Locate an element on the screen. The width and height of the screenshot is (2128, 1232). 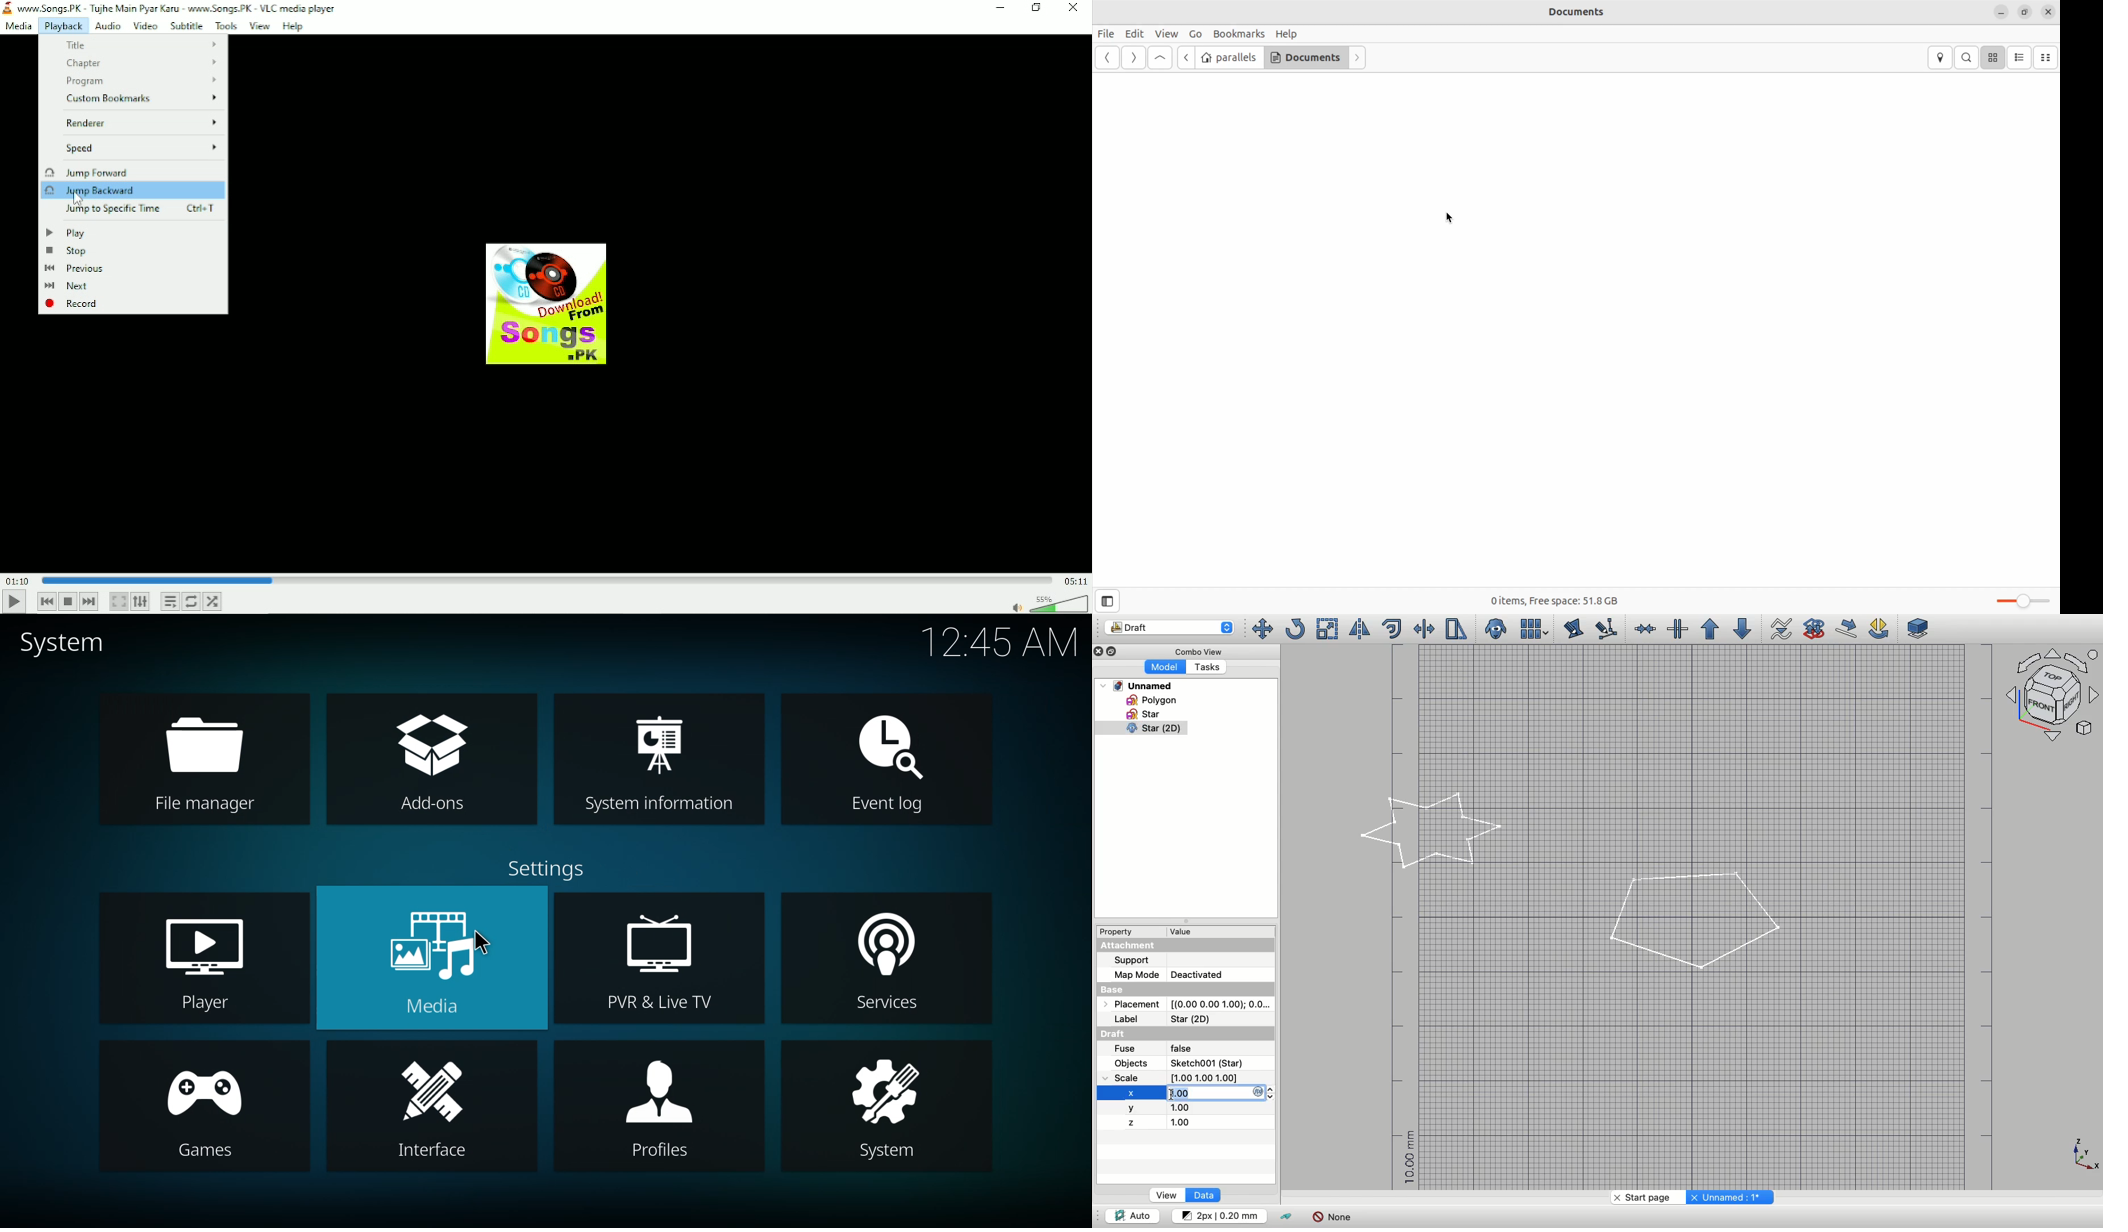
Stretch is located at coordinates (1455, 629).